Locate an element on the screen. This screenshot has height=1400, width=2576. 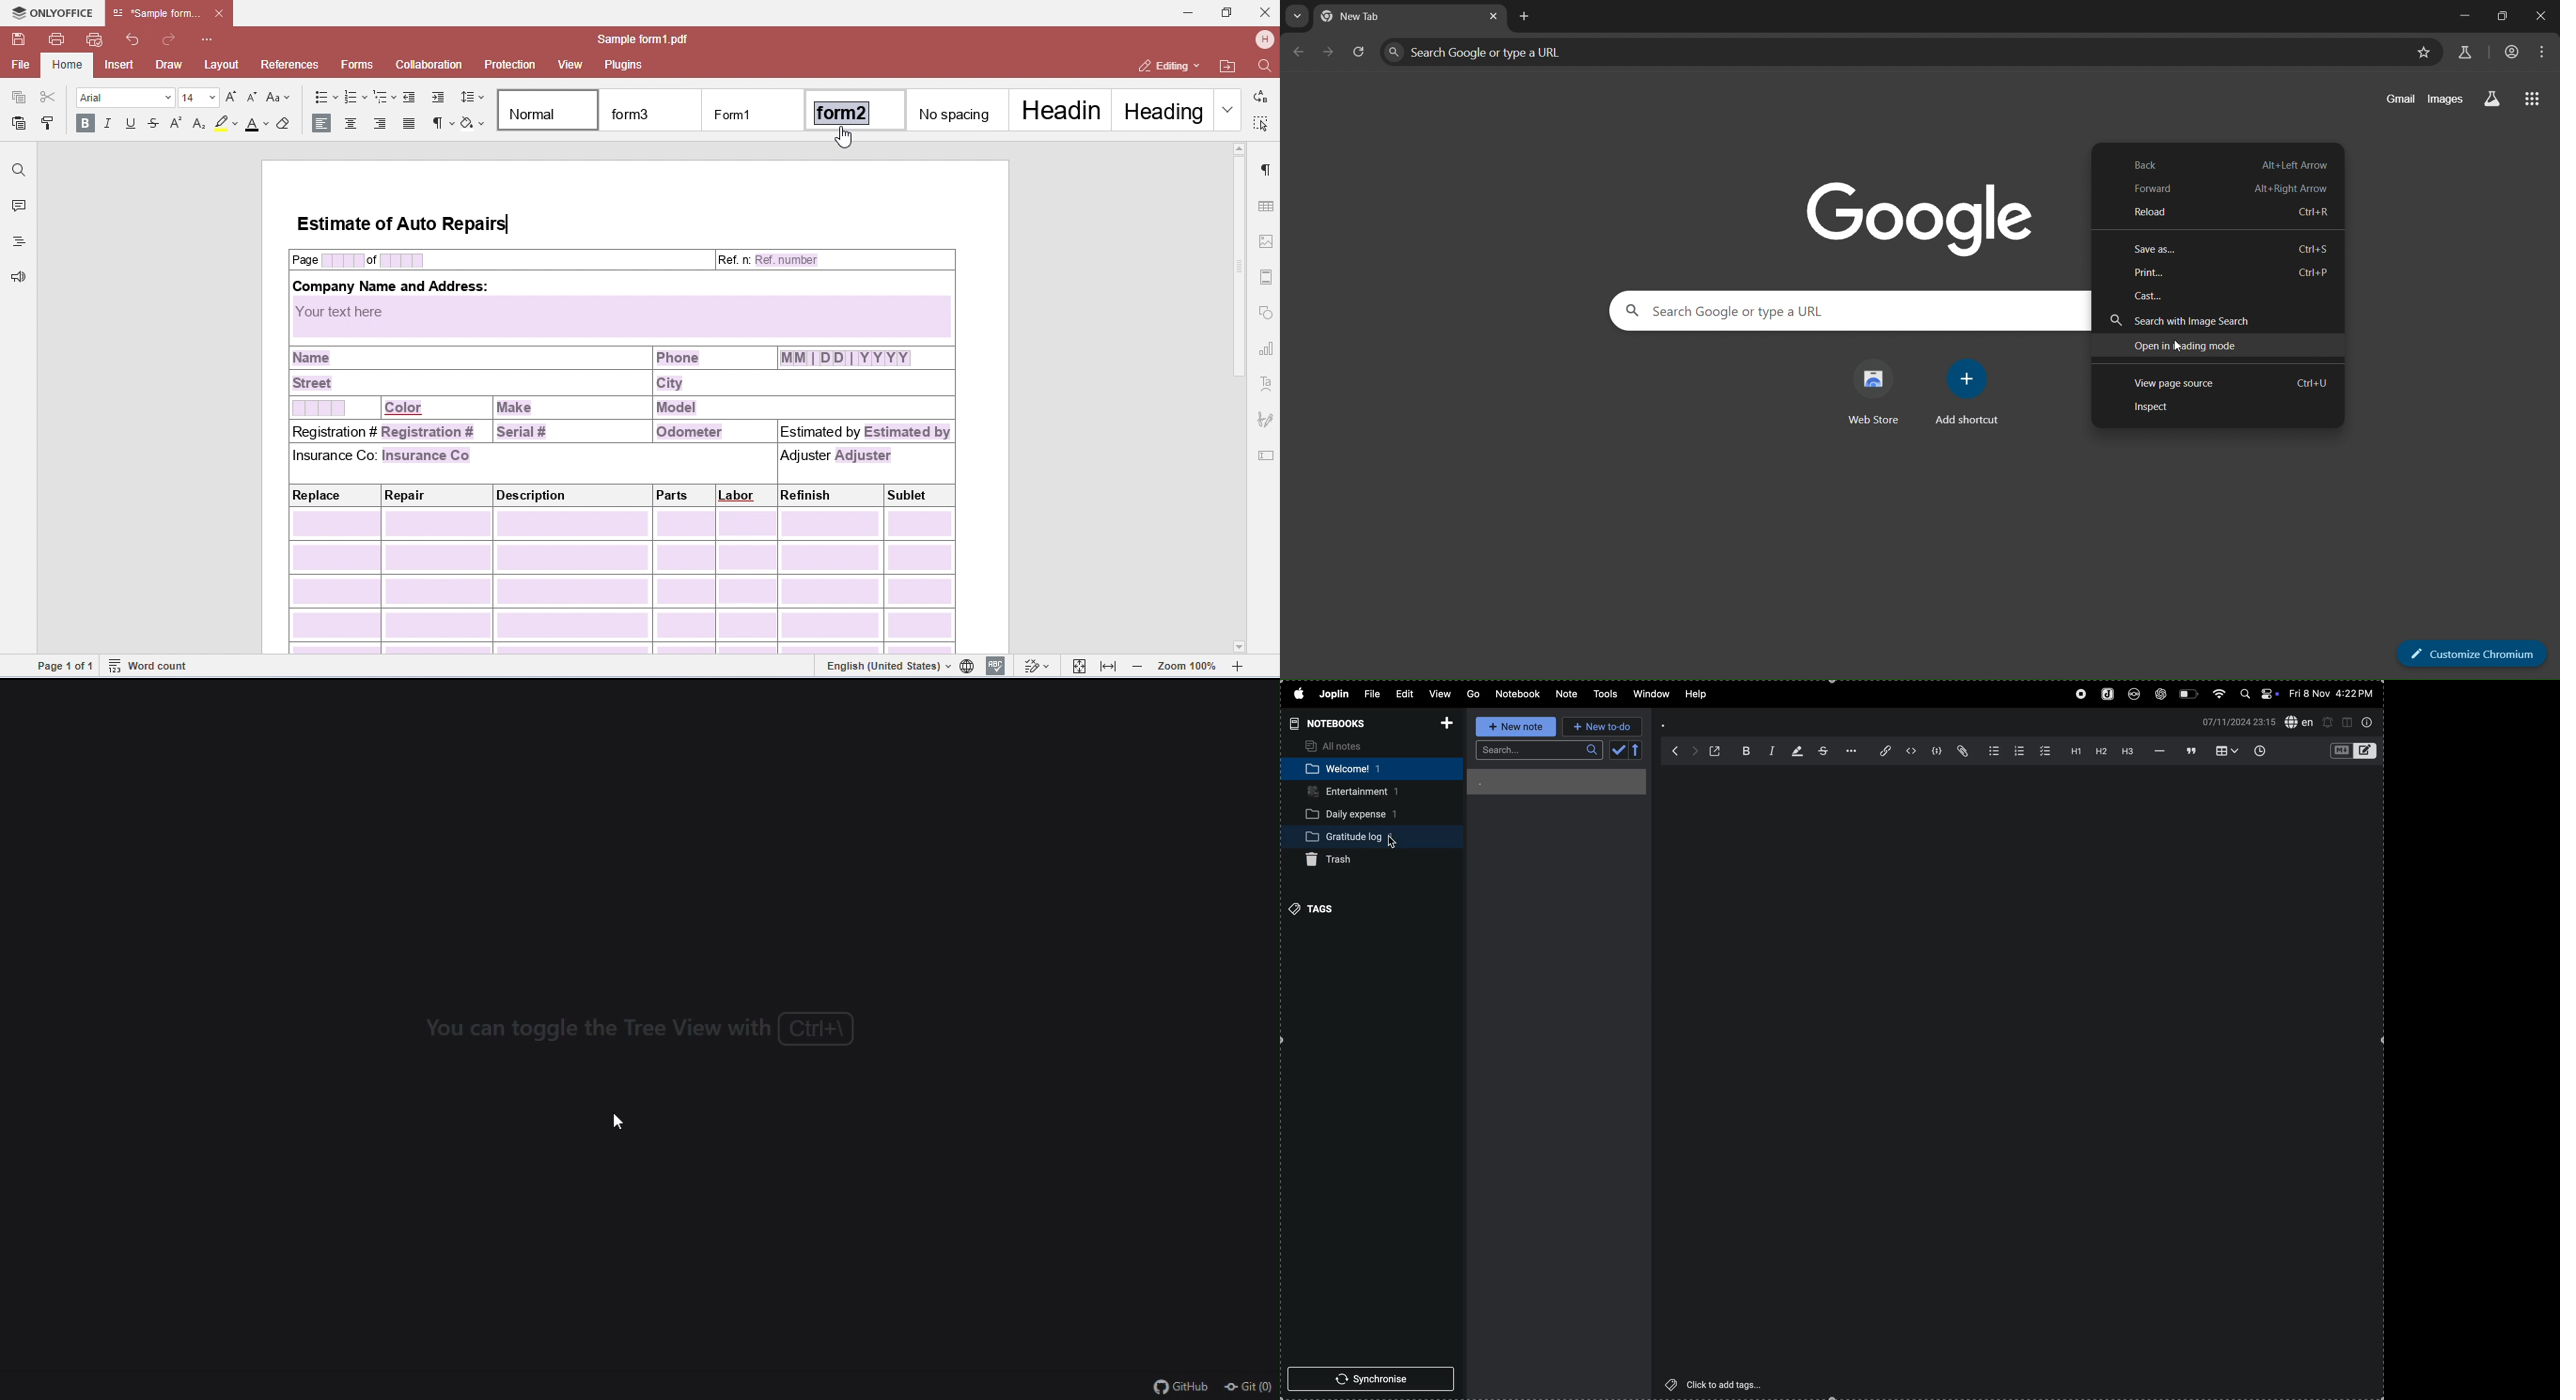
info is located at coordinates (2371, 724).